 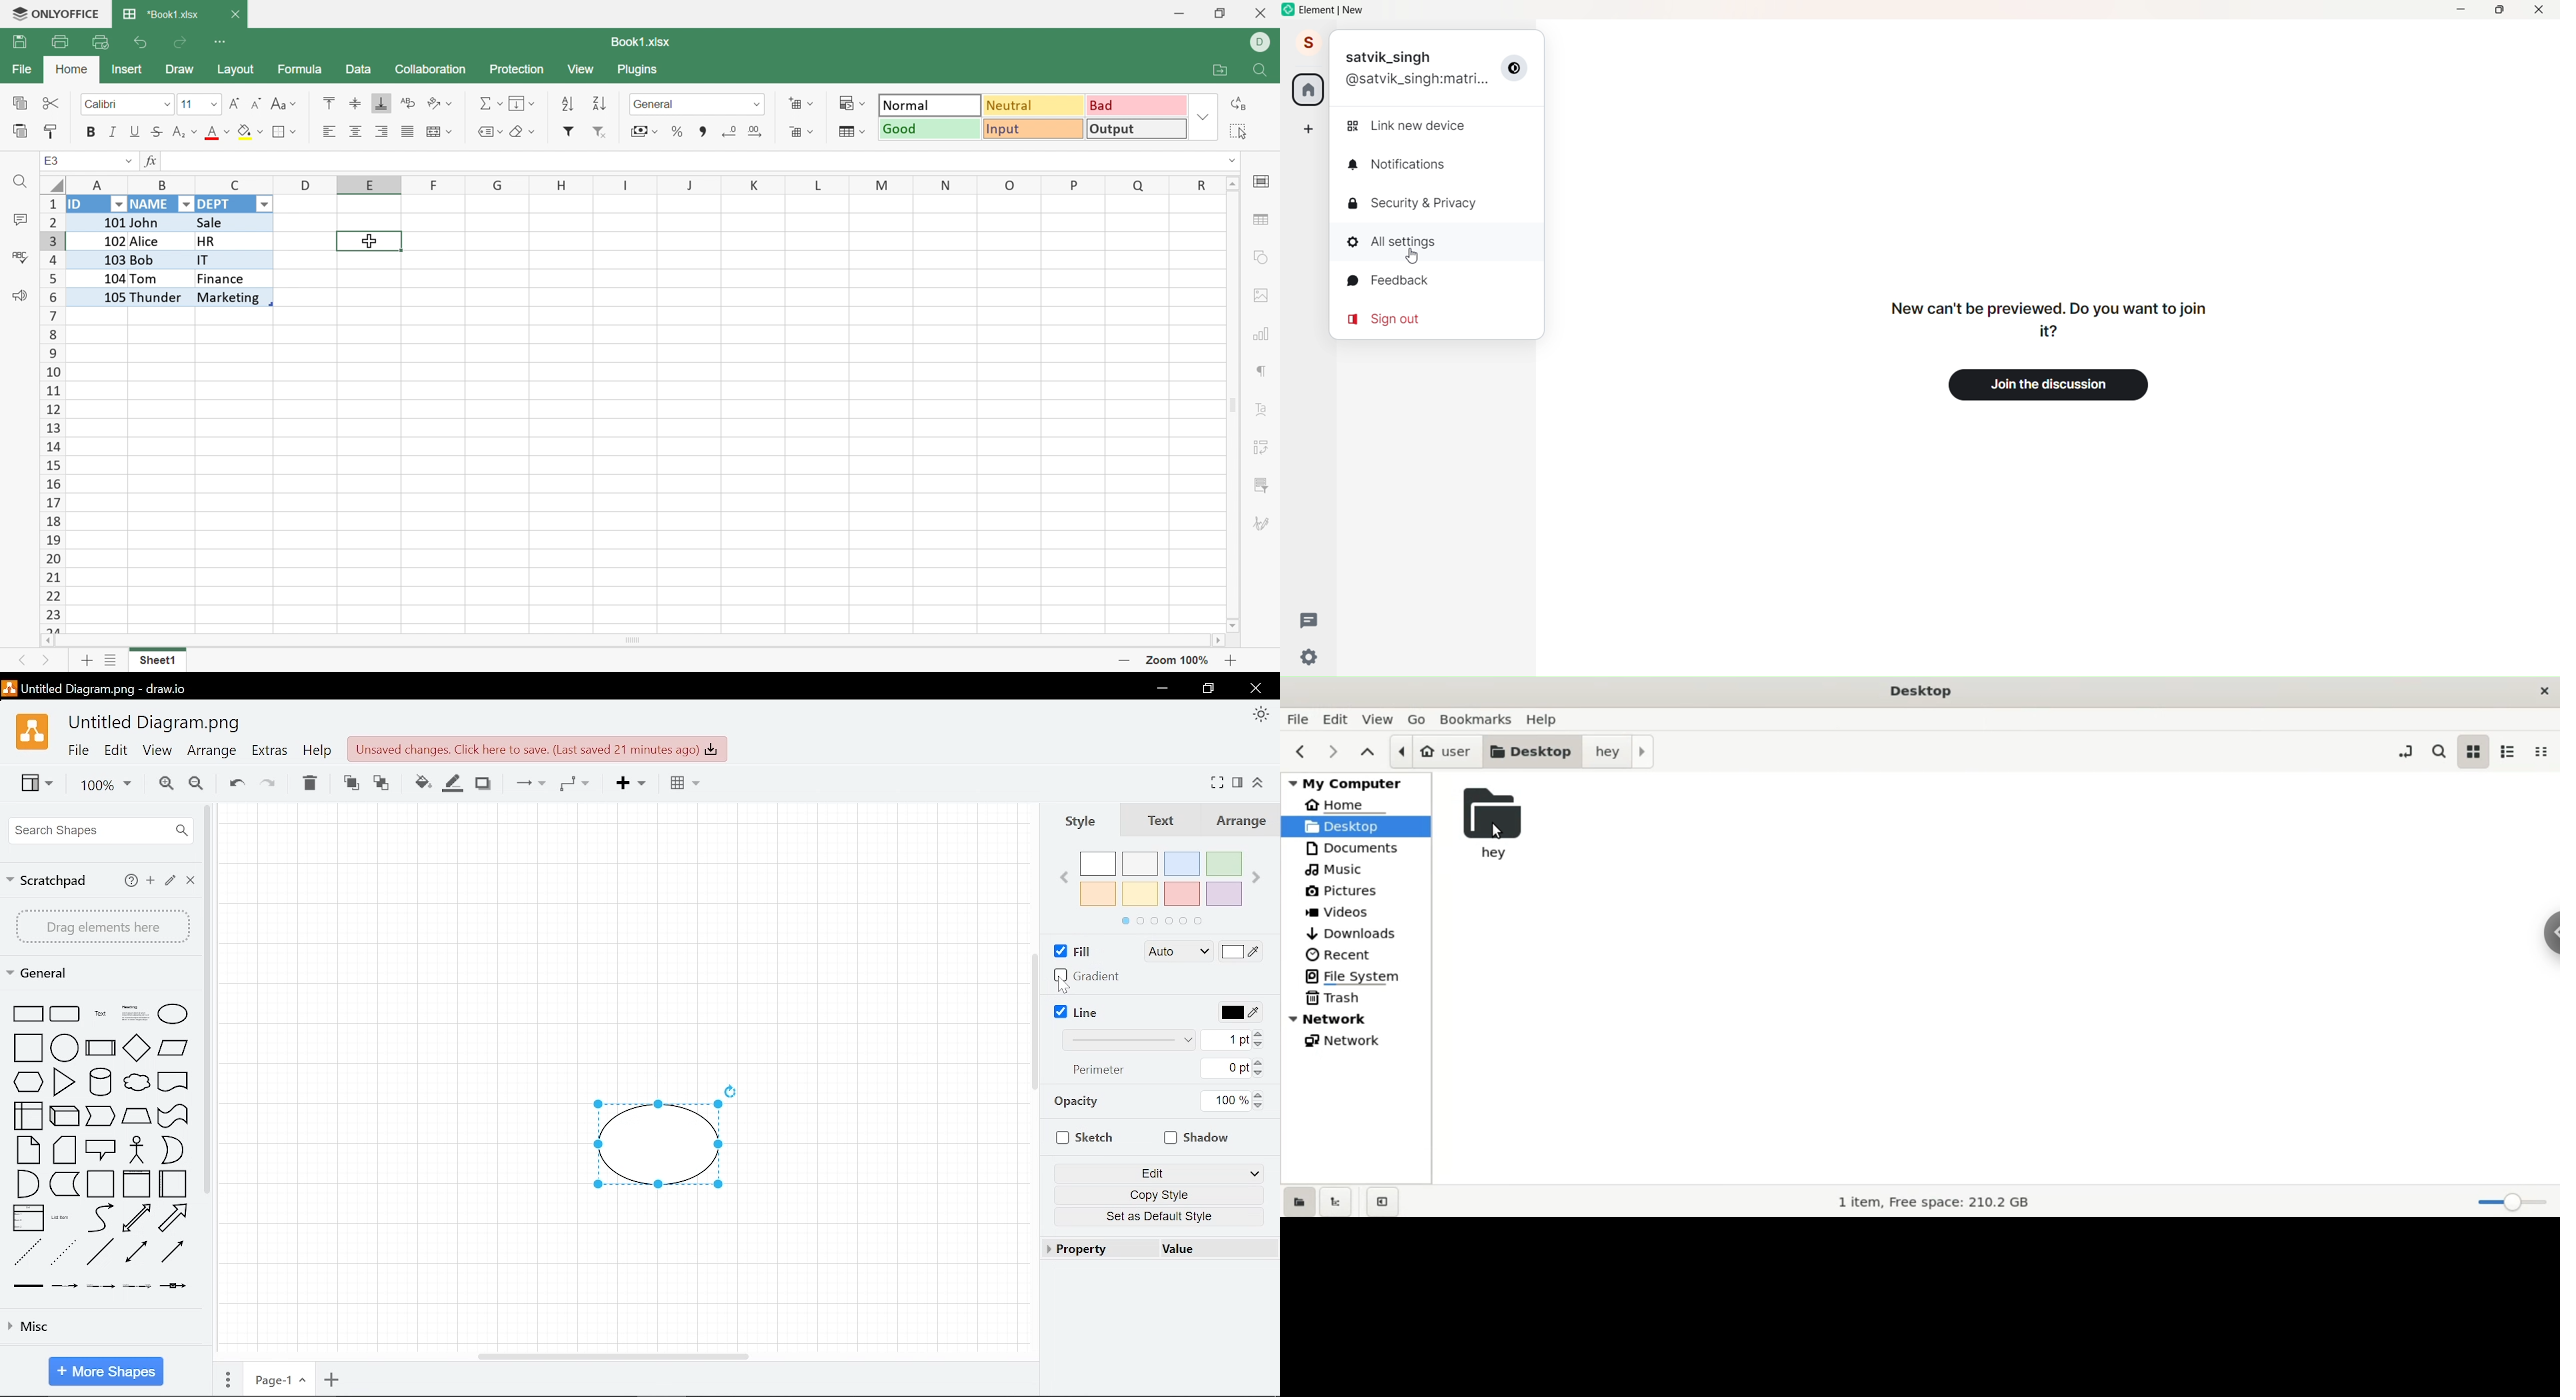 I want to click on Conditional formatting, so click(x=851, y=103).